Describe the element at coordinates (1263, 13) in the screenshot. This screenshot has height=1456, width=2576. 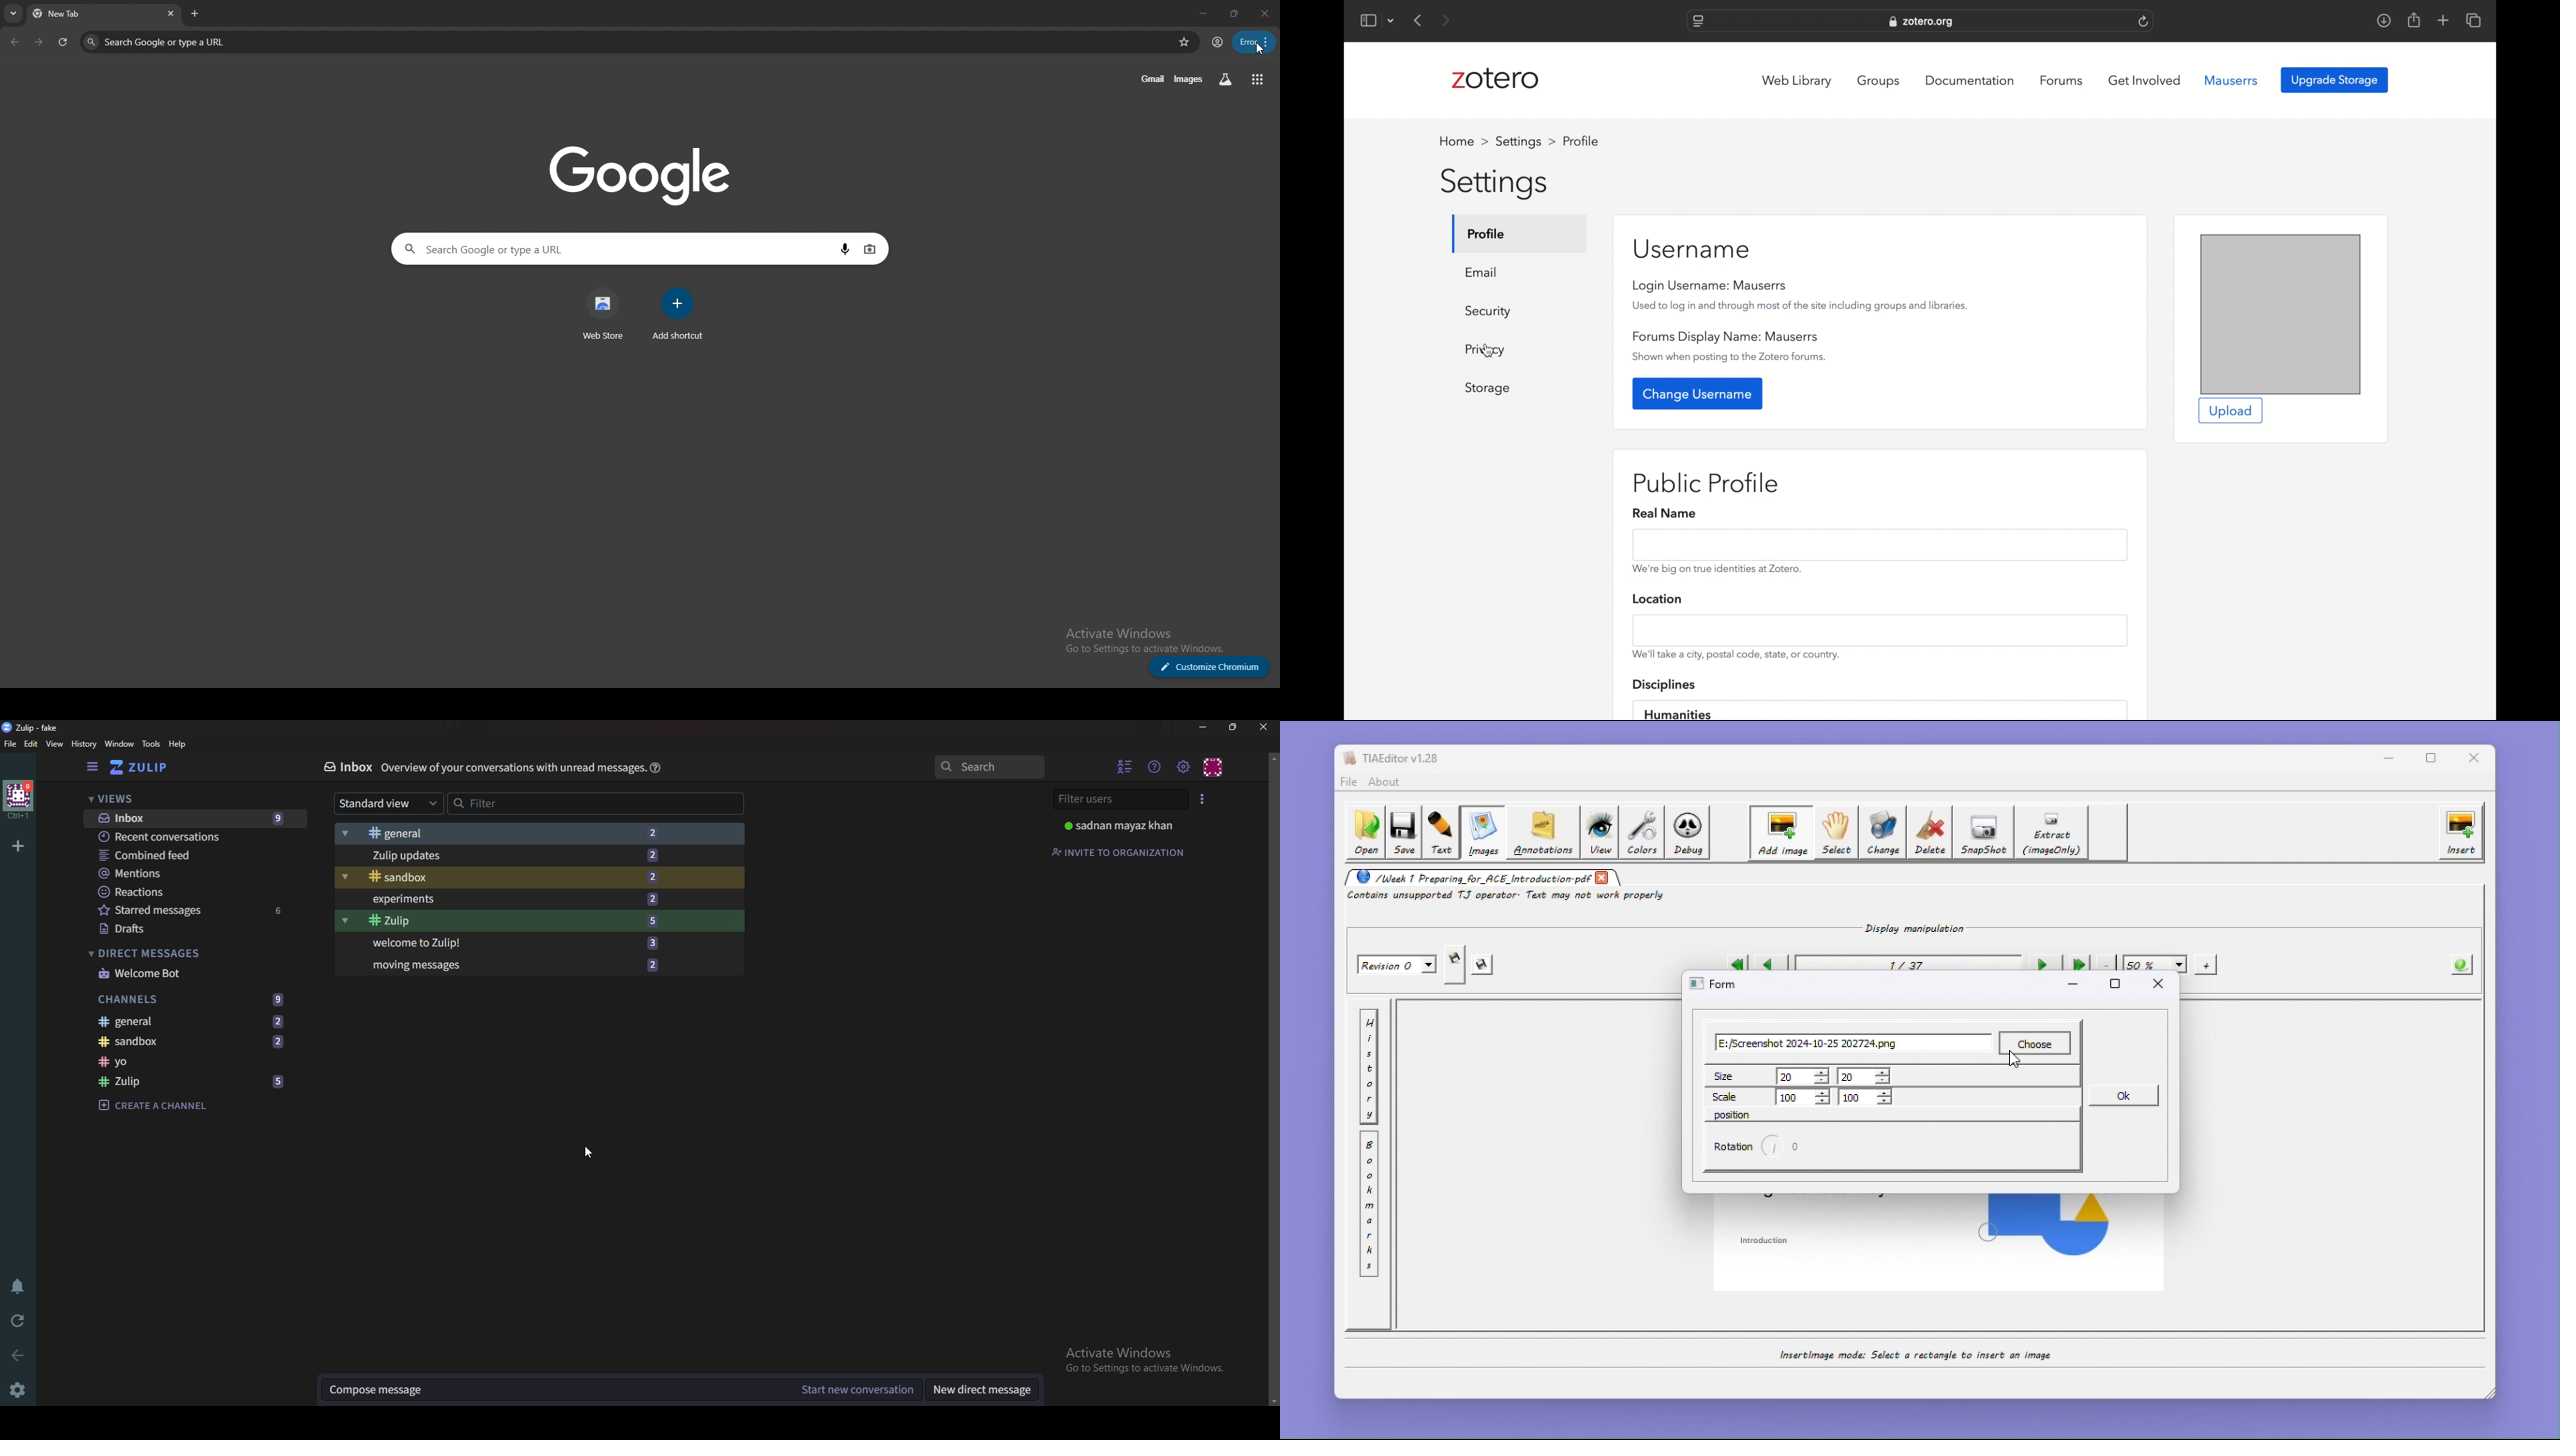
I see `close` at that location.